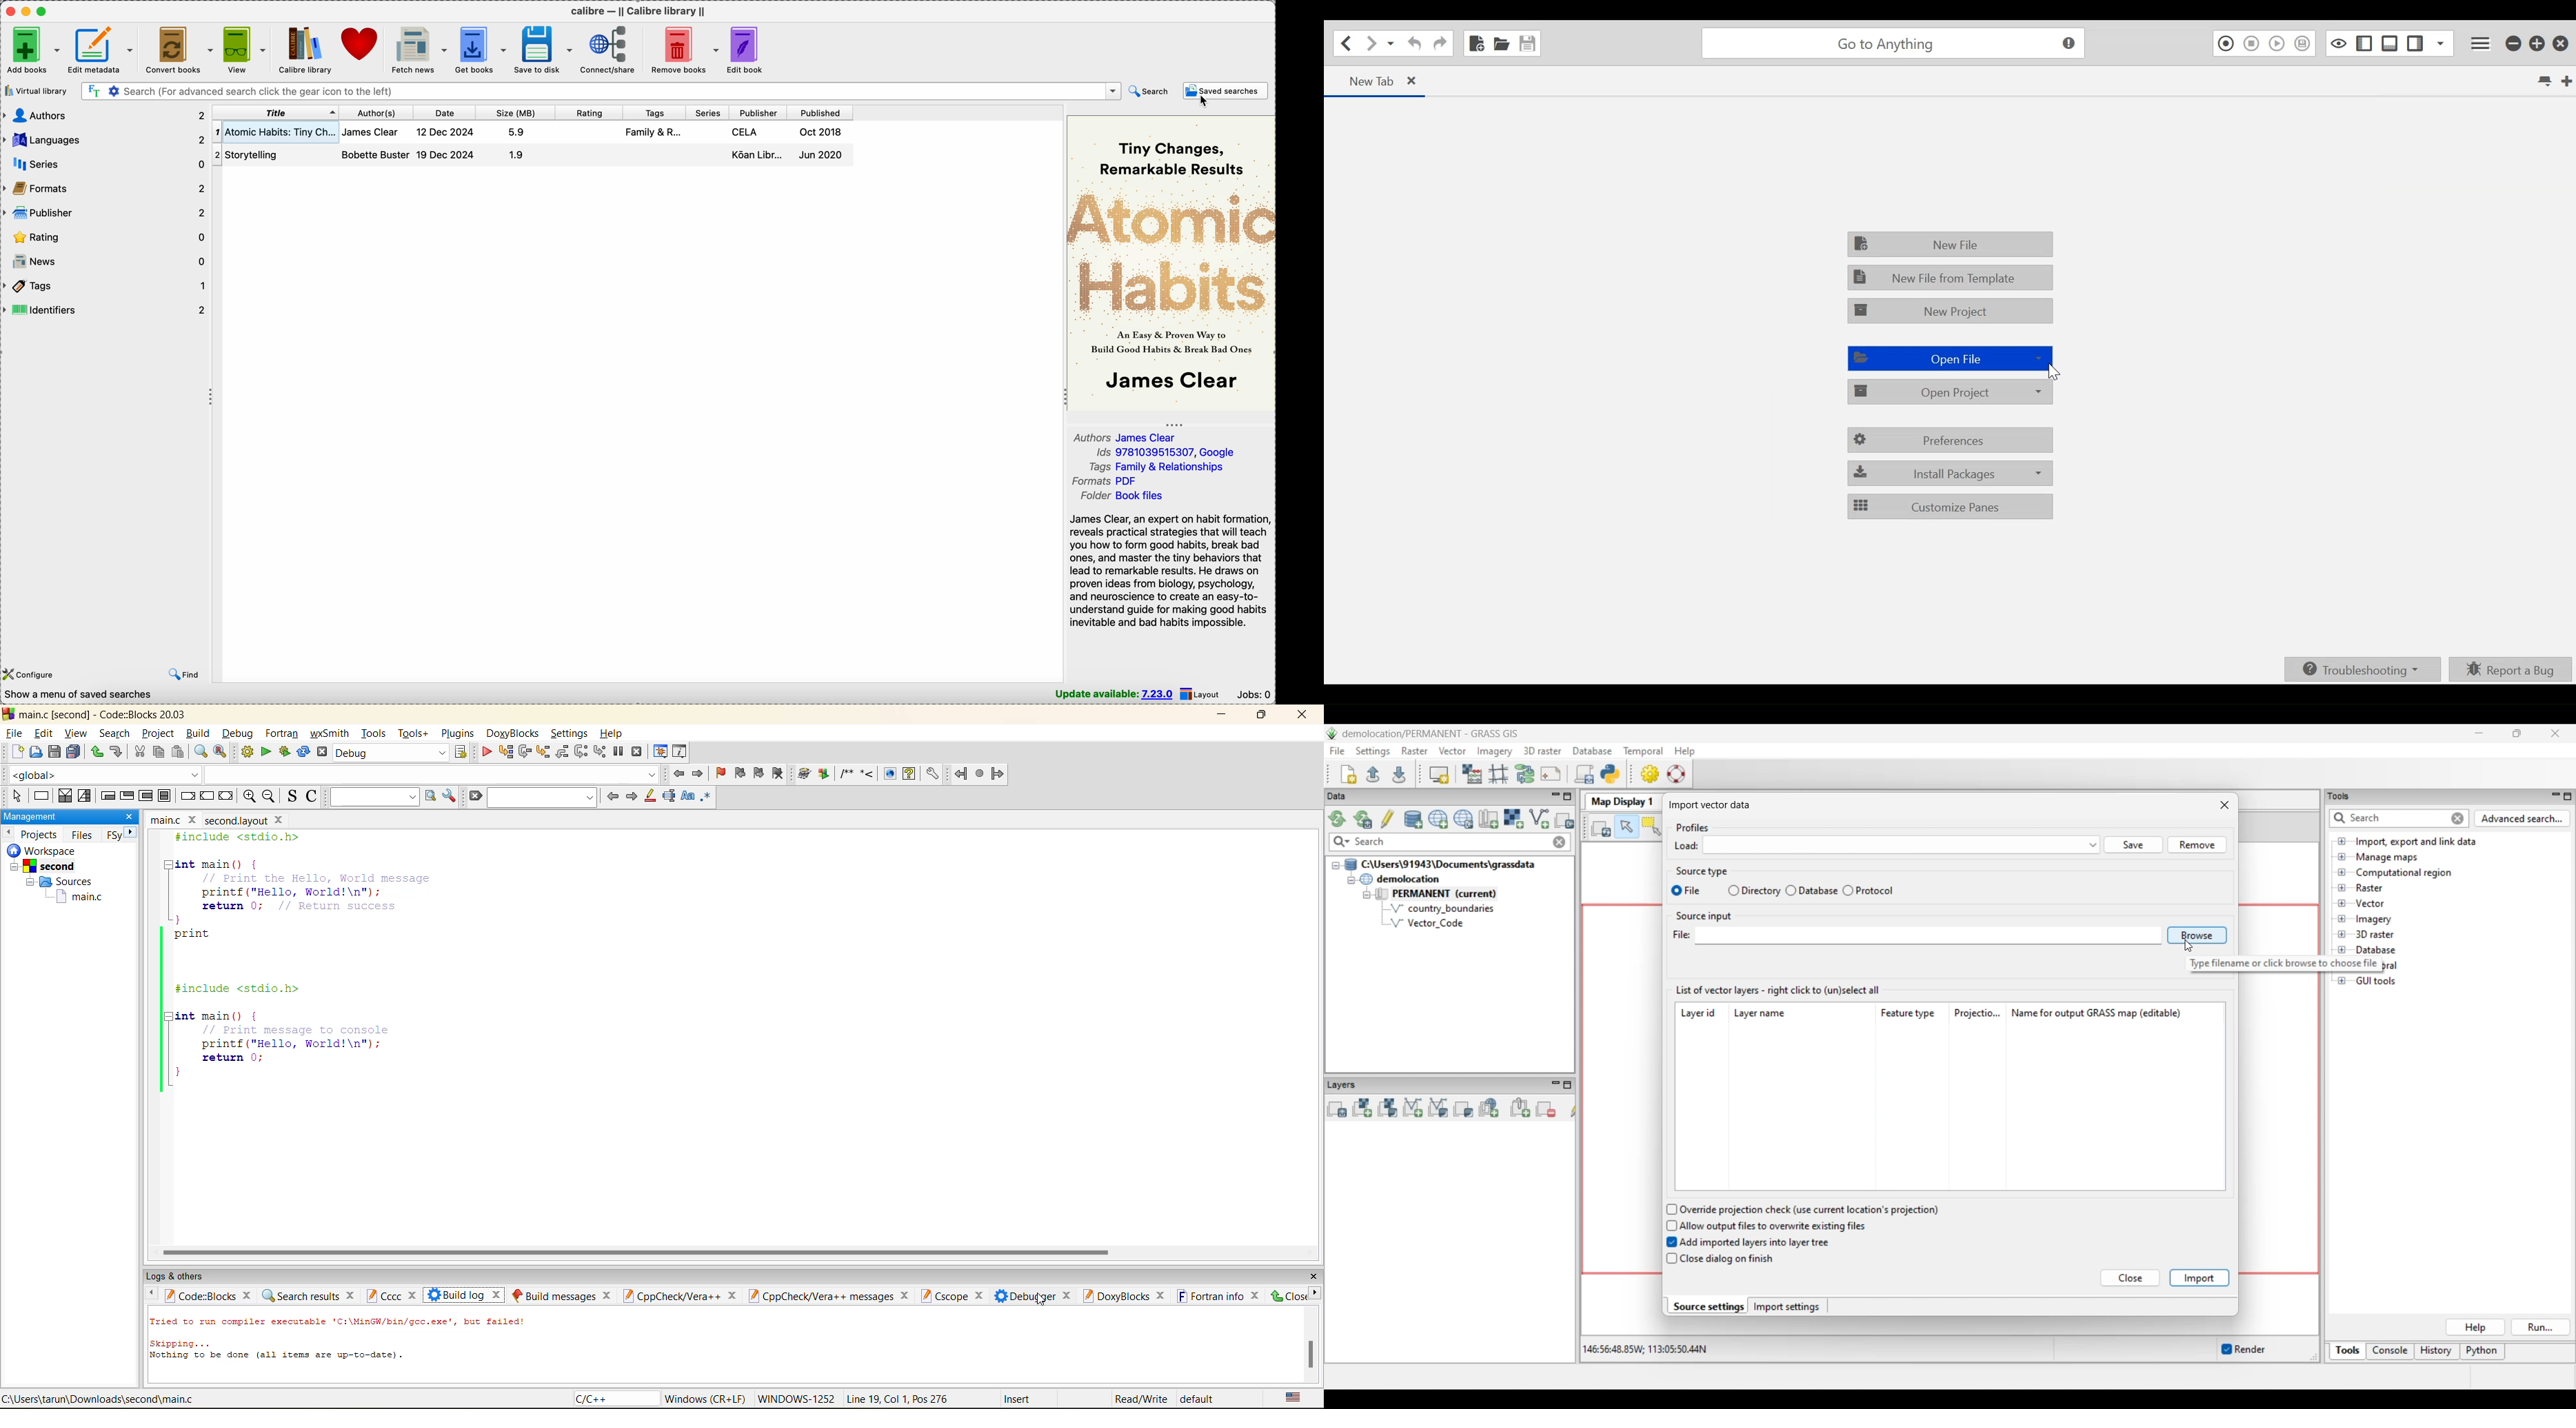  What do you see at coordinates (868, 775) in the screenshot?
I see `doxyblocks` at bounding box center [868, 775].